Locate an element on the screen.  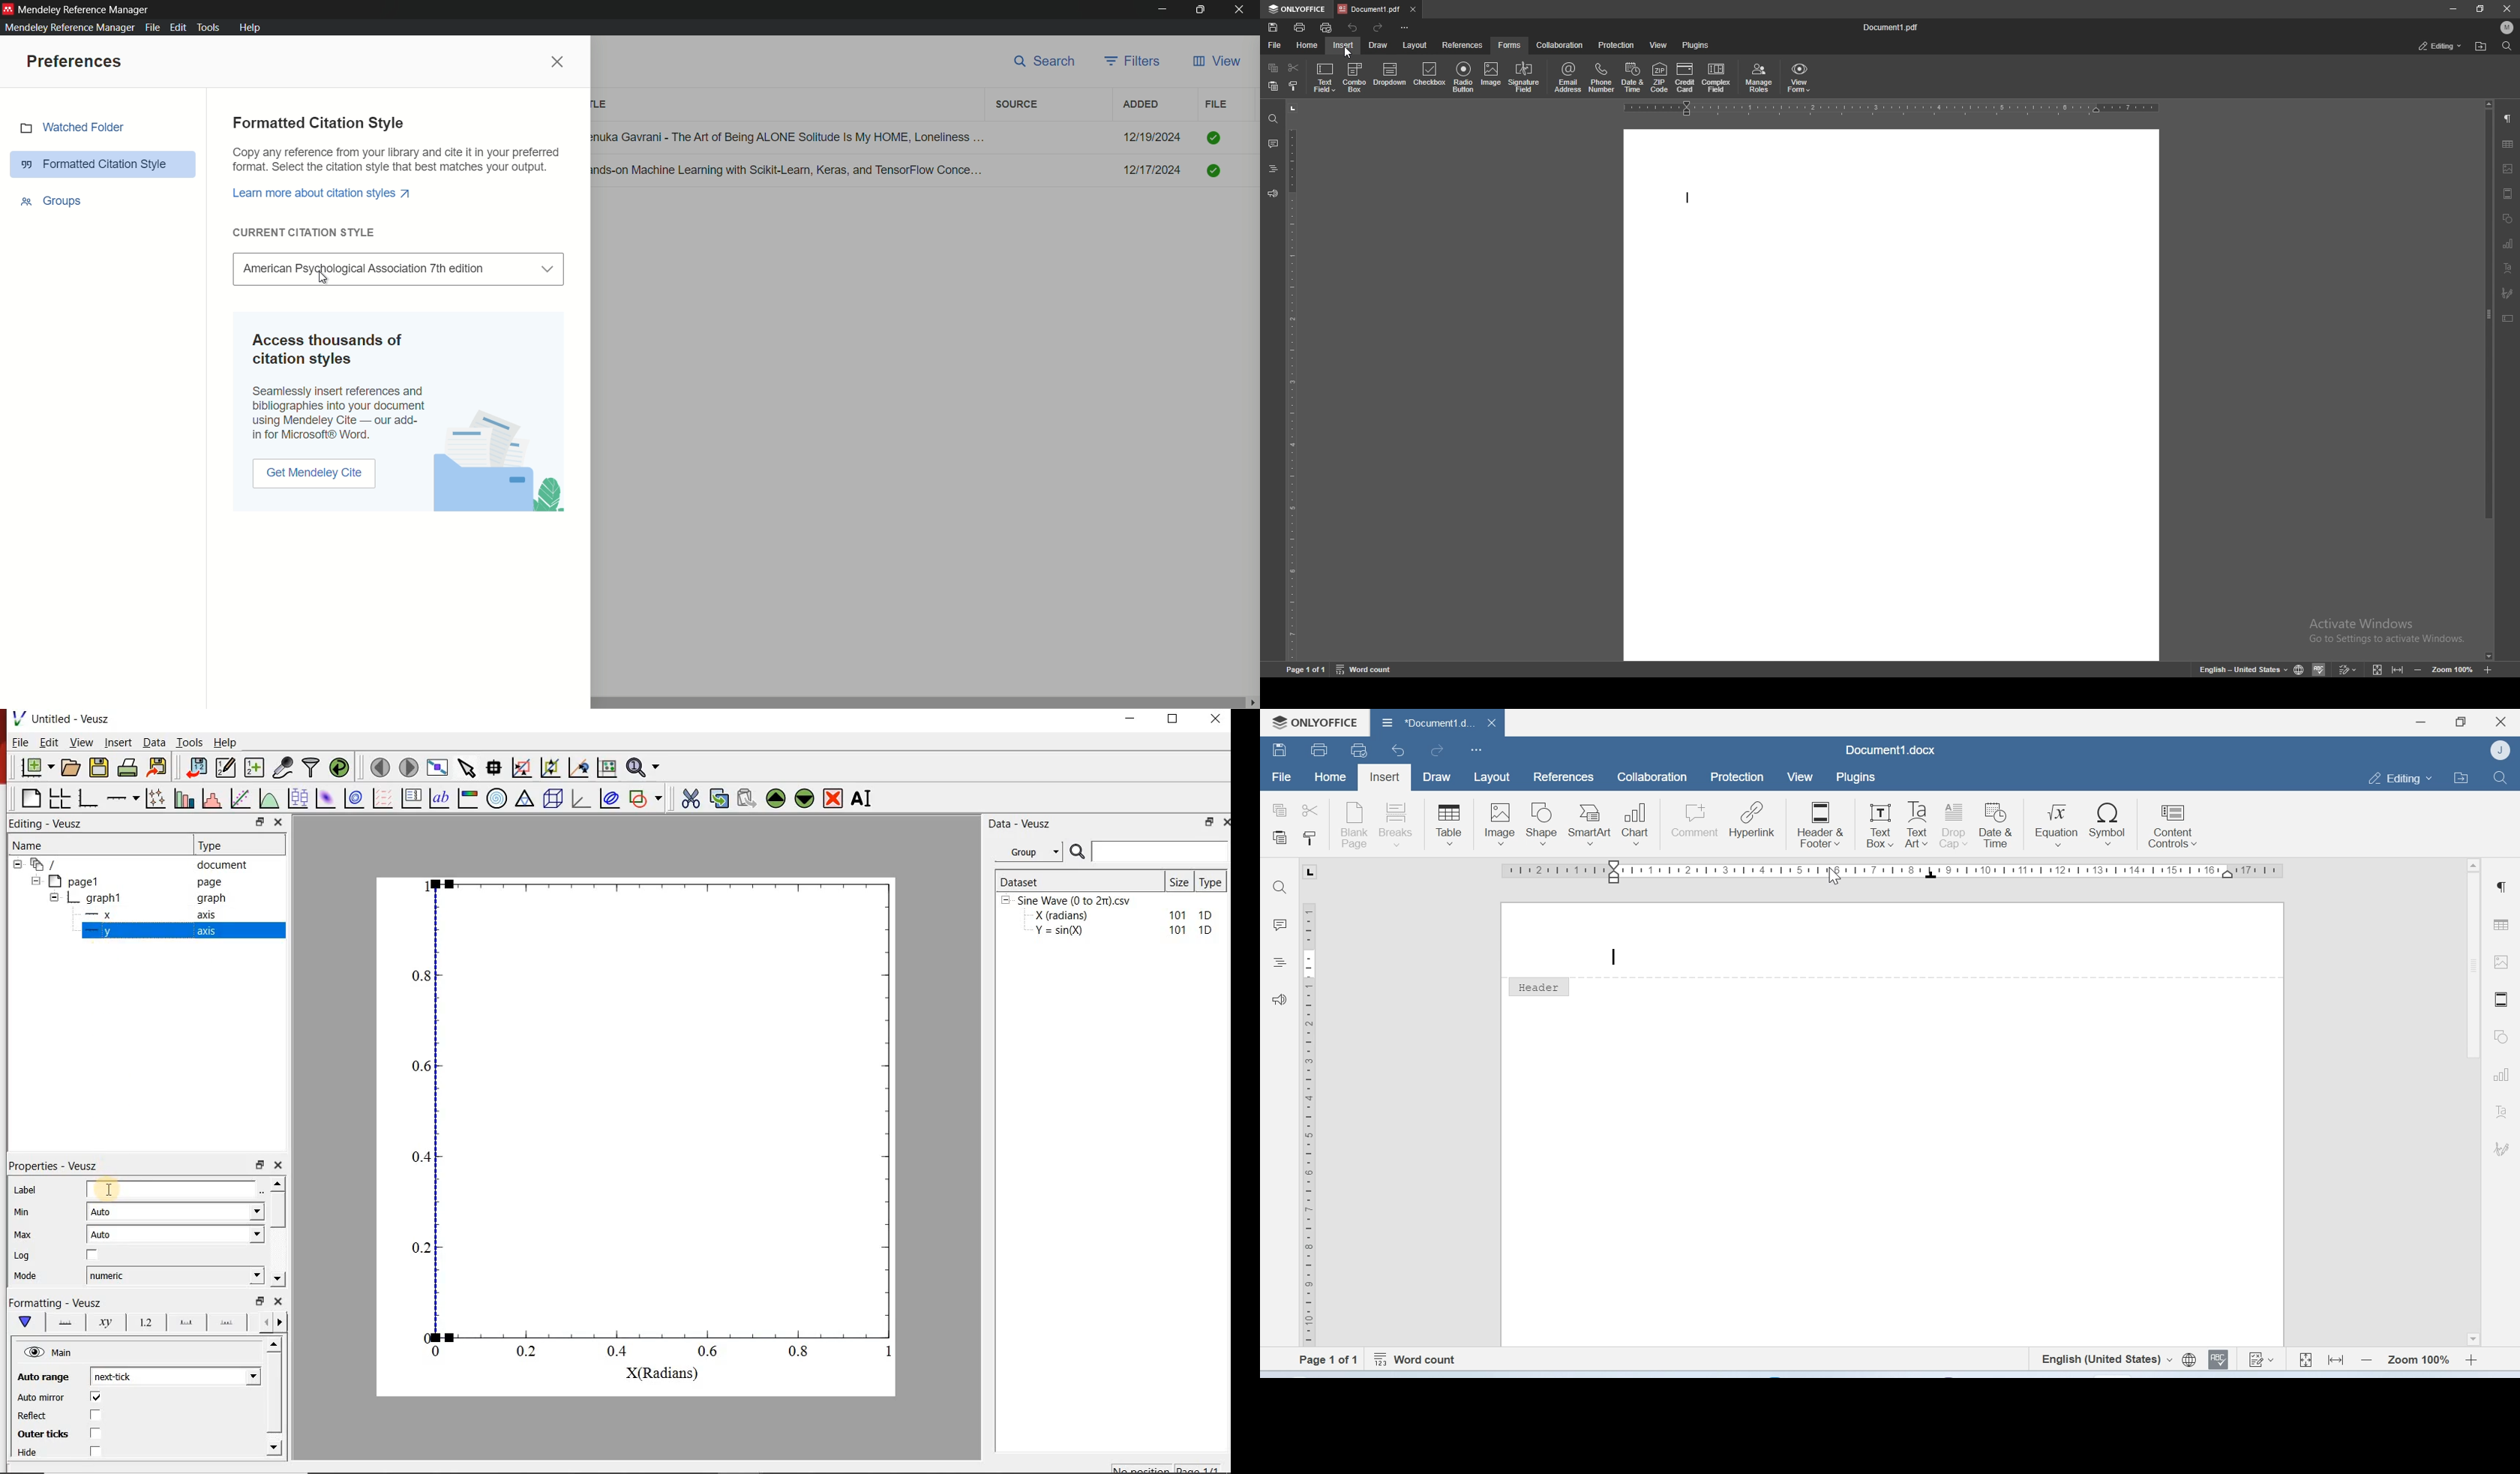
resize is located at coordinates (2479, 9).